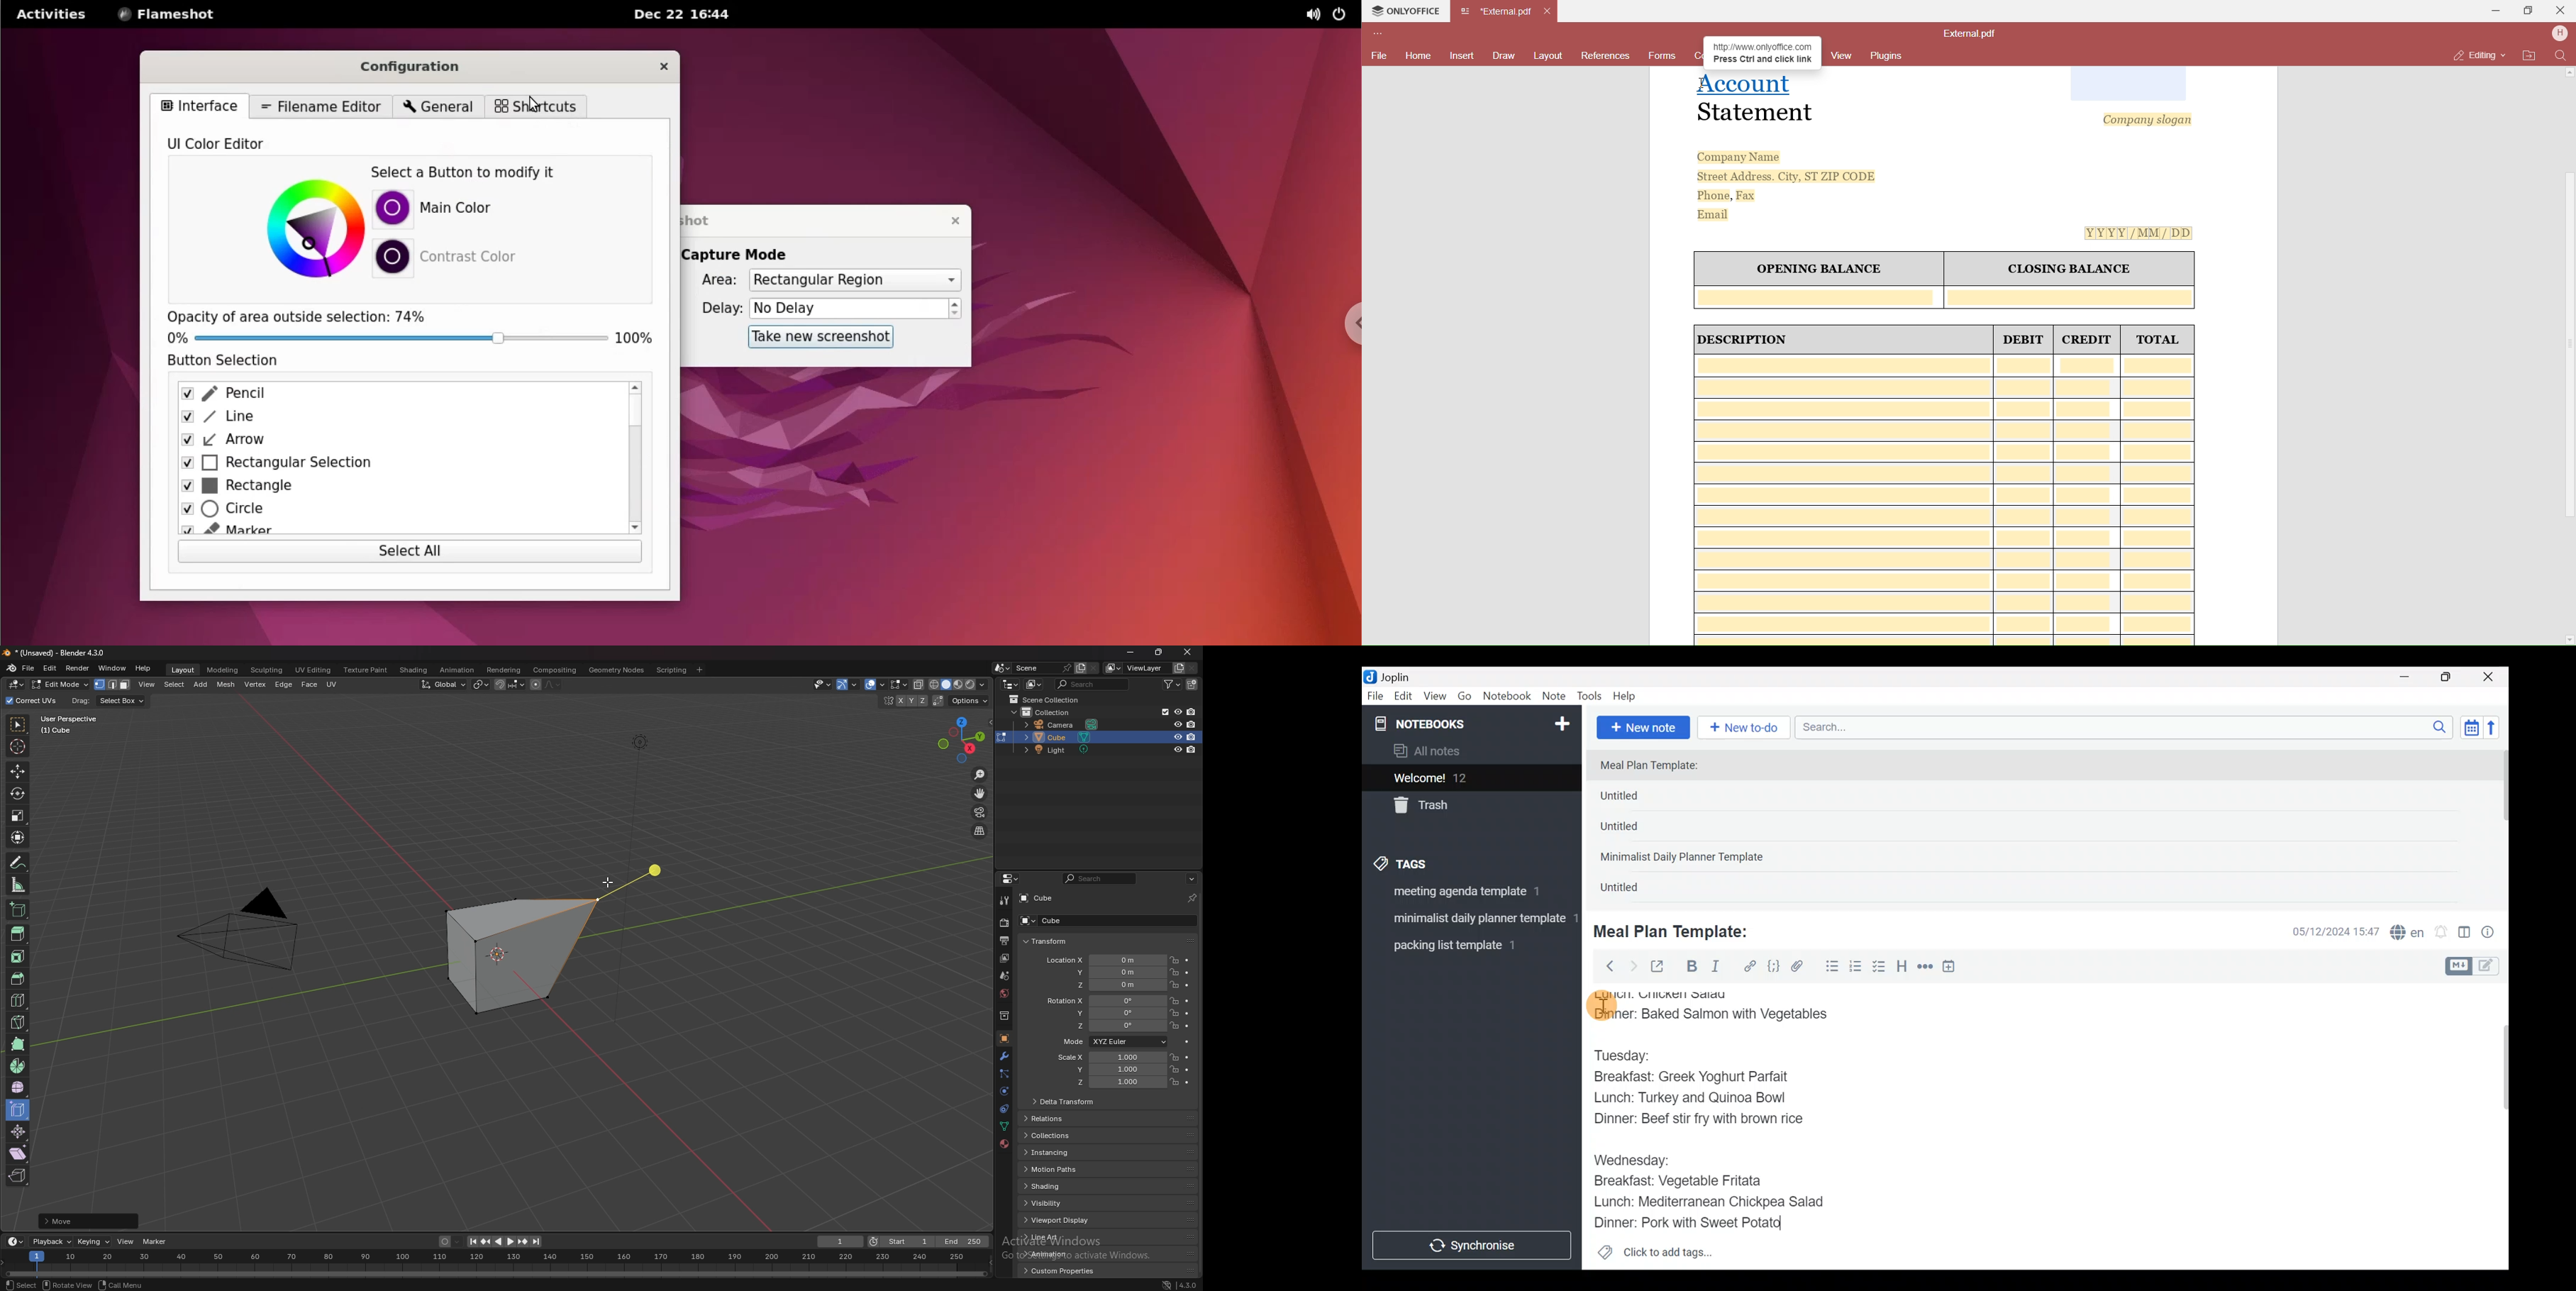 The height and width of the screenshot is (1316, 2576). Describe the element at coordinates (1925, 968) in the screenshot. I see `Horizontal rule` at that location.